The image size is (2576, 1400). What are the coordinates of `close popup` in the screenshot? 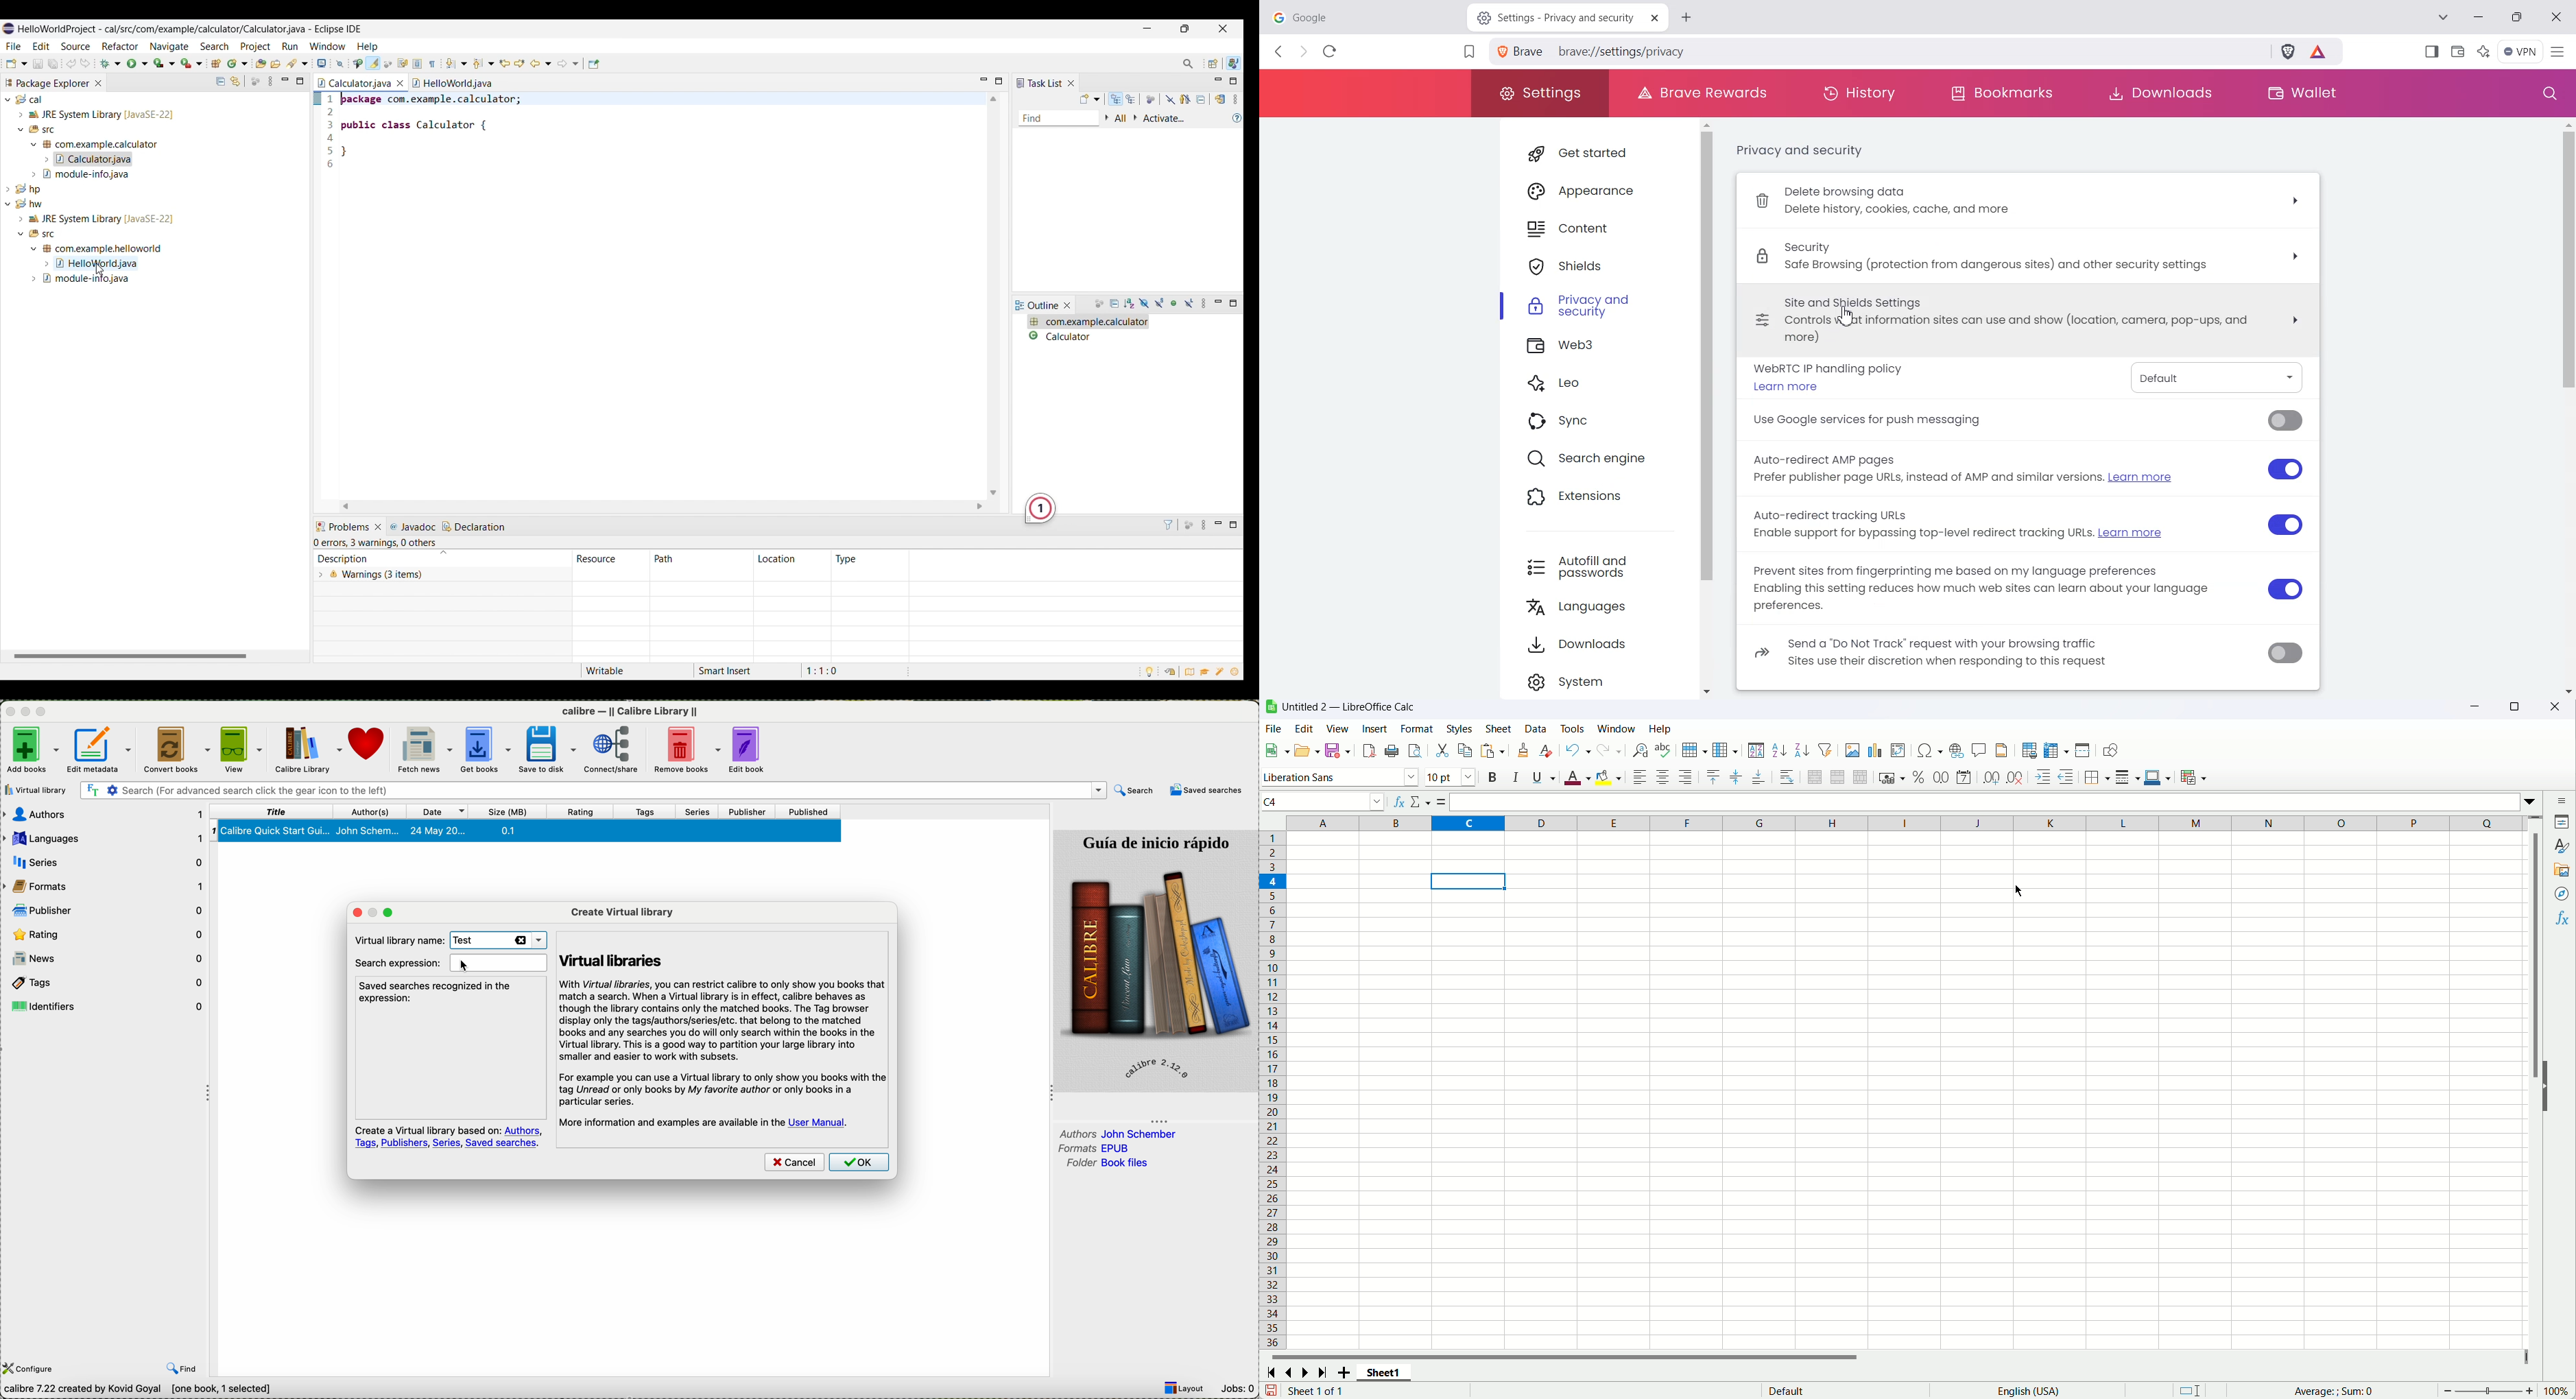 It's located at (352, 912).